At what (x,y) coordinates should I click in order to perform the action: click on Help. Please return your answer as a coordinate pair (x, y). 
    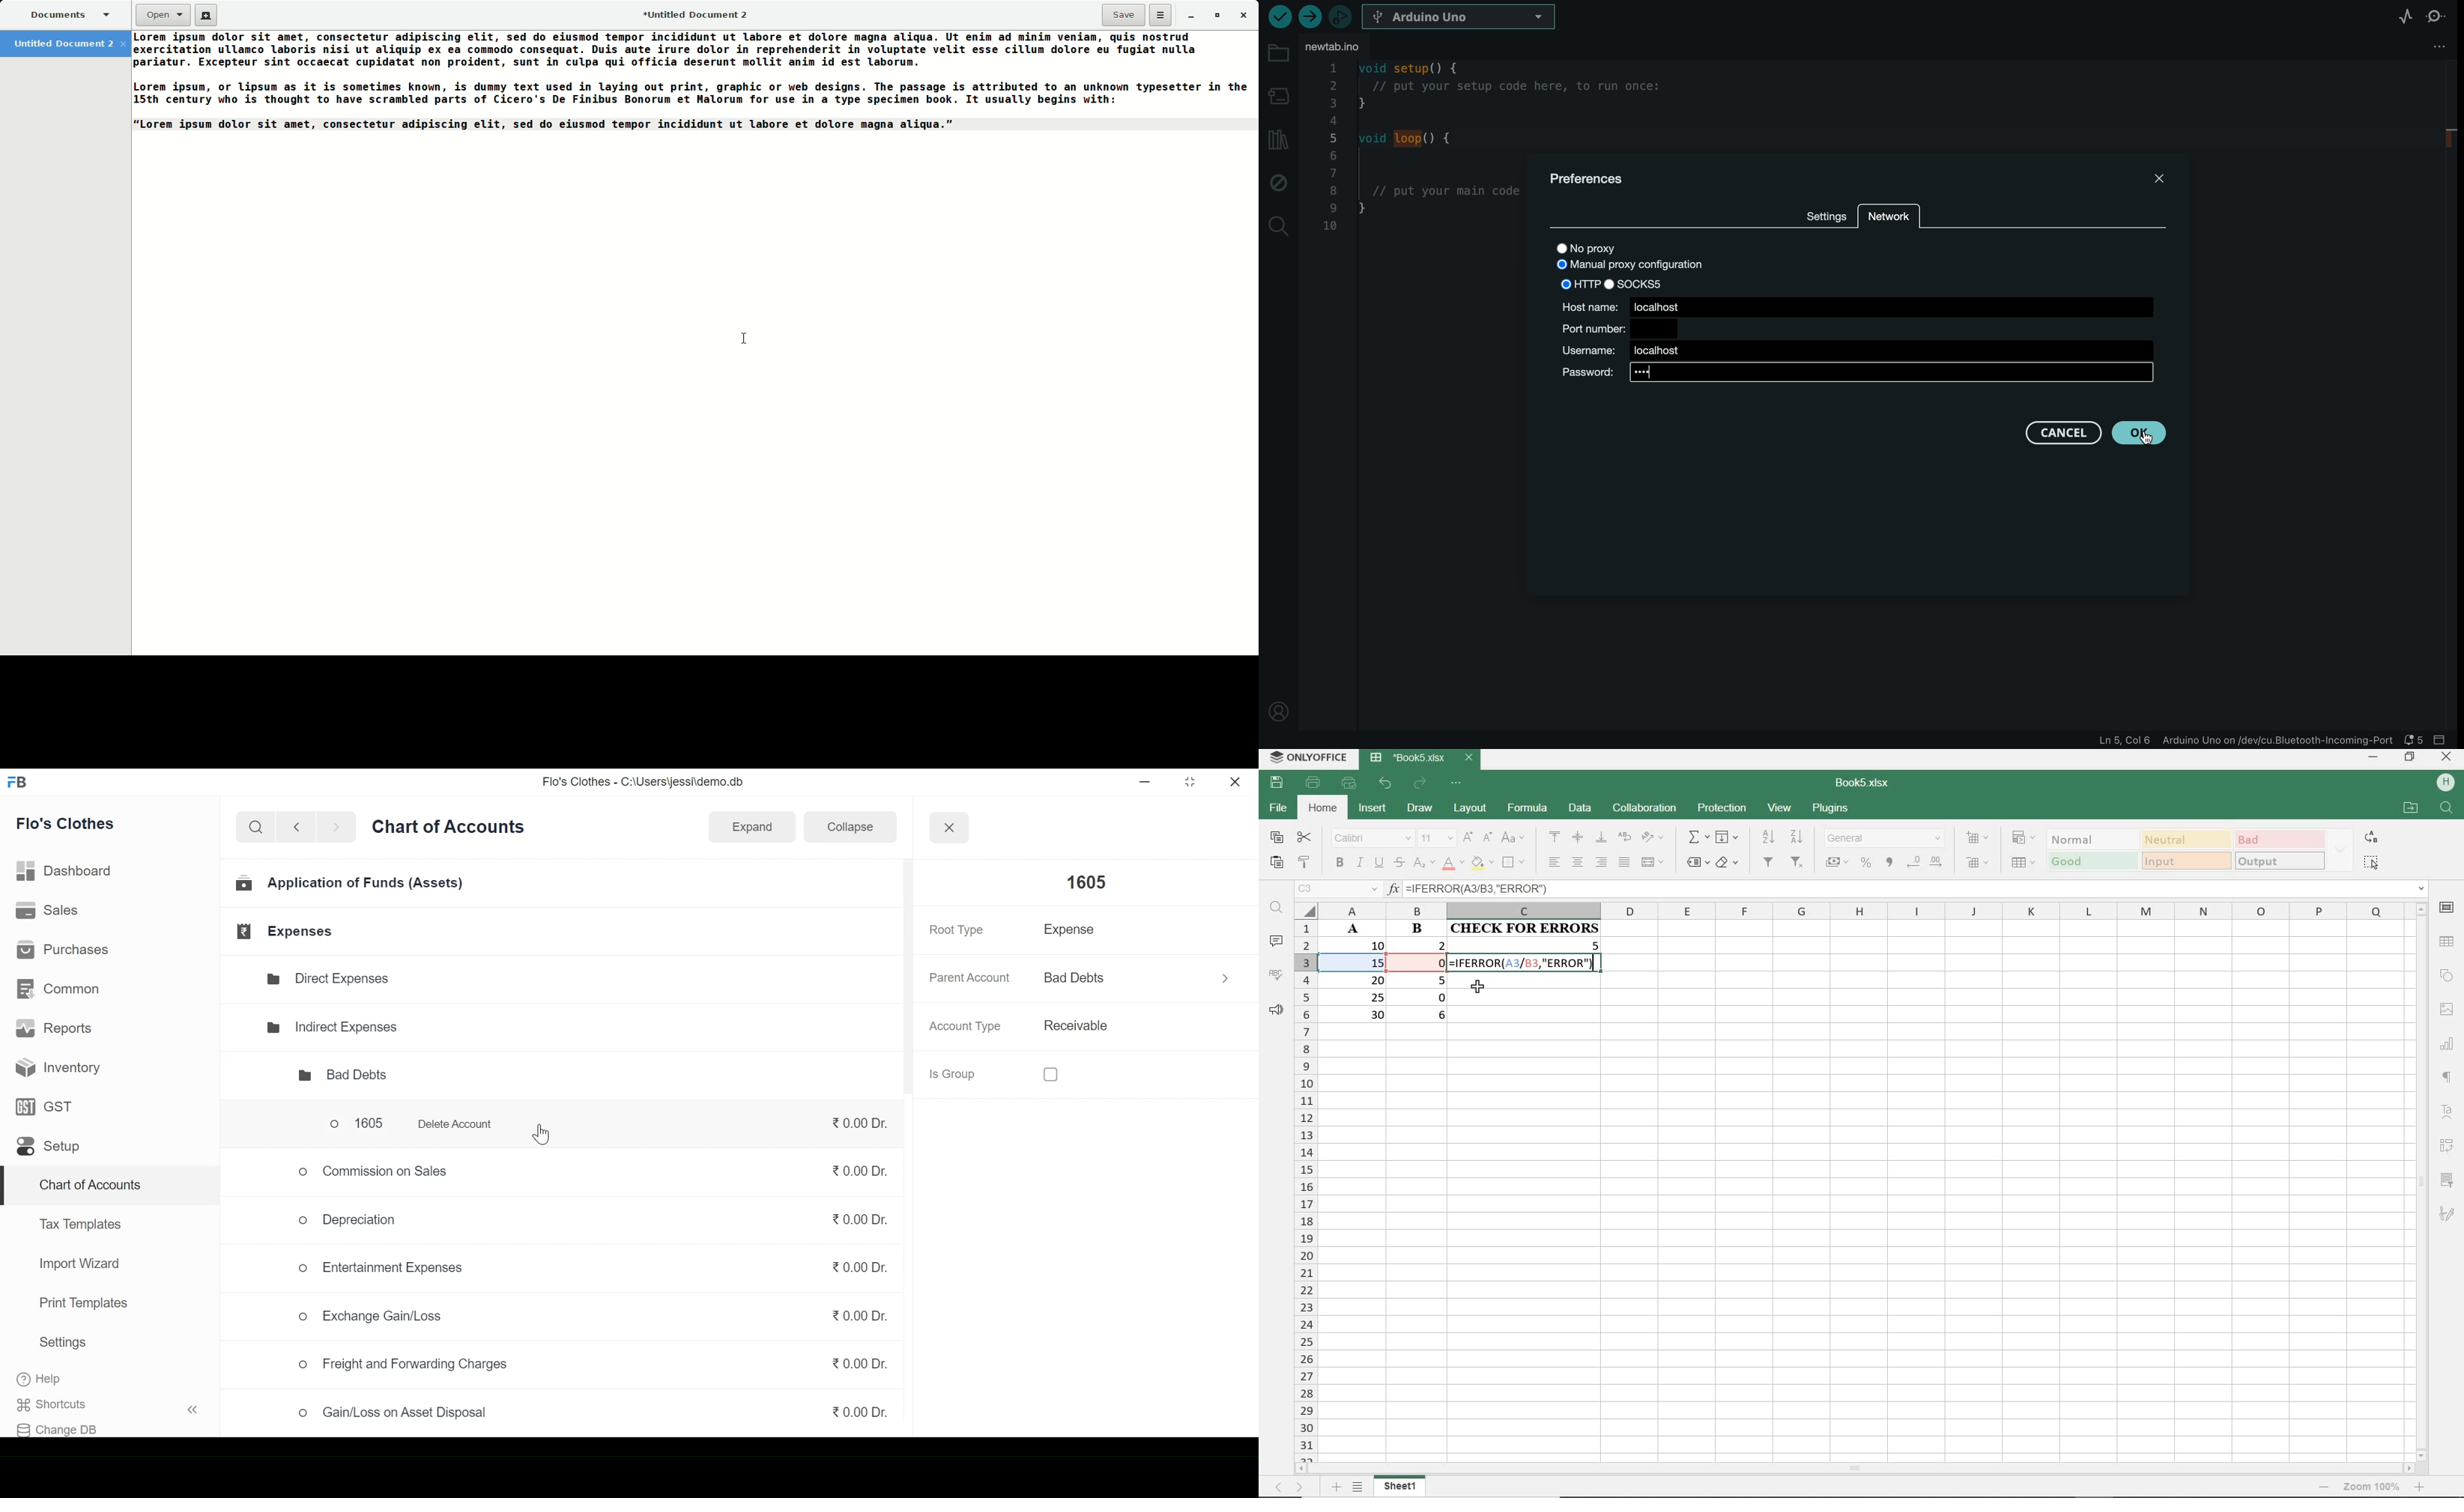
    Looking at the image, I should click on (52, 1379).